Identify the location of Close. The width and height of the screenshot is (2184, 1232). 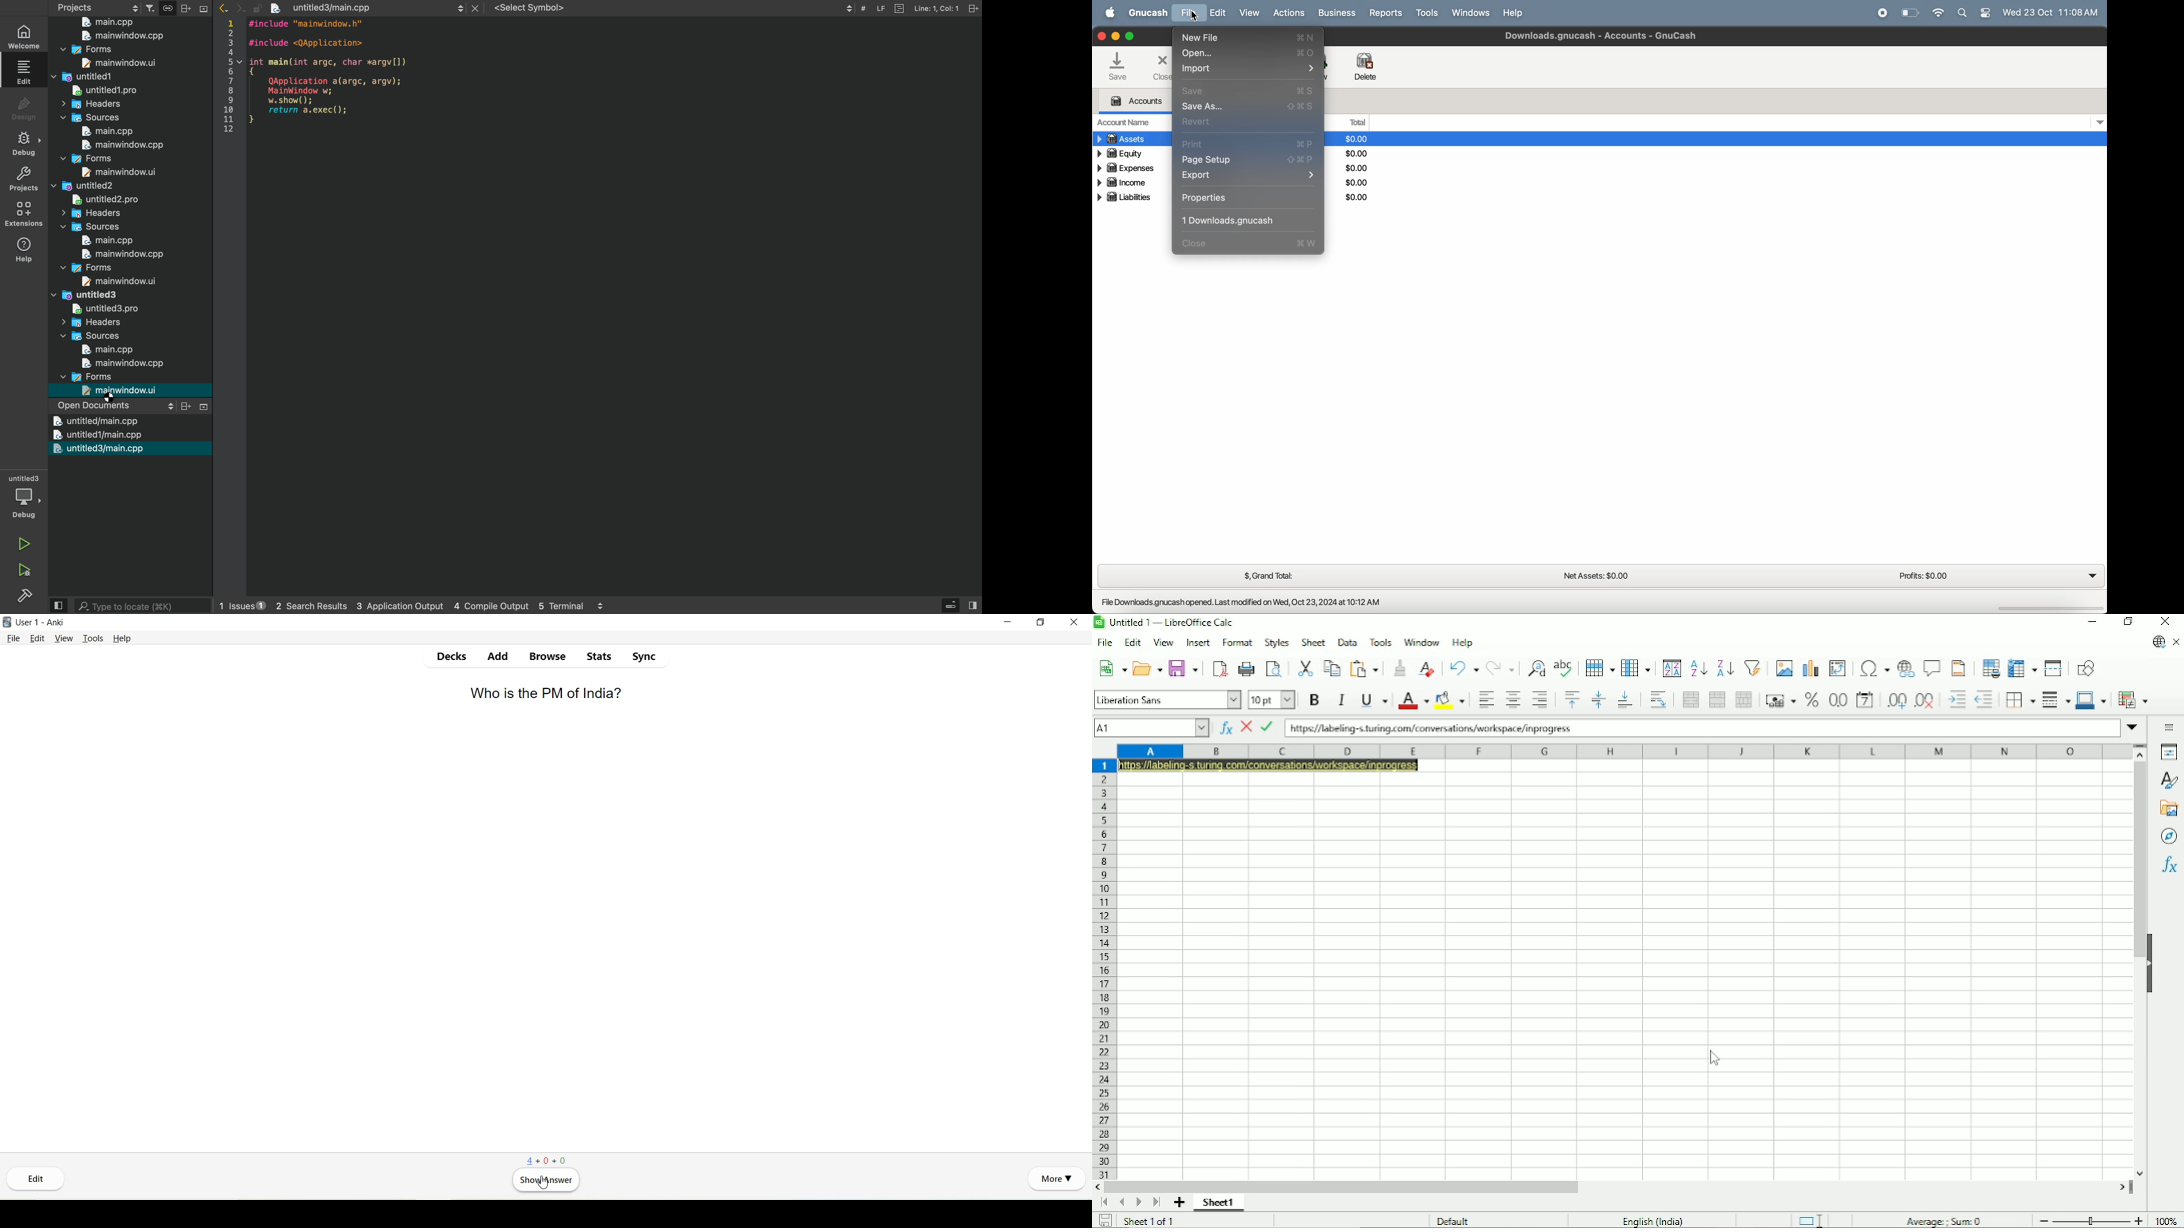
(2167, 622).